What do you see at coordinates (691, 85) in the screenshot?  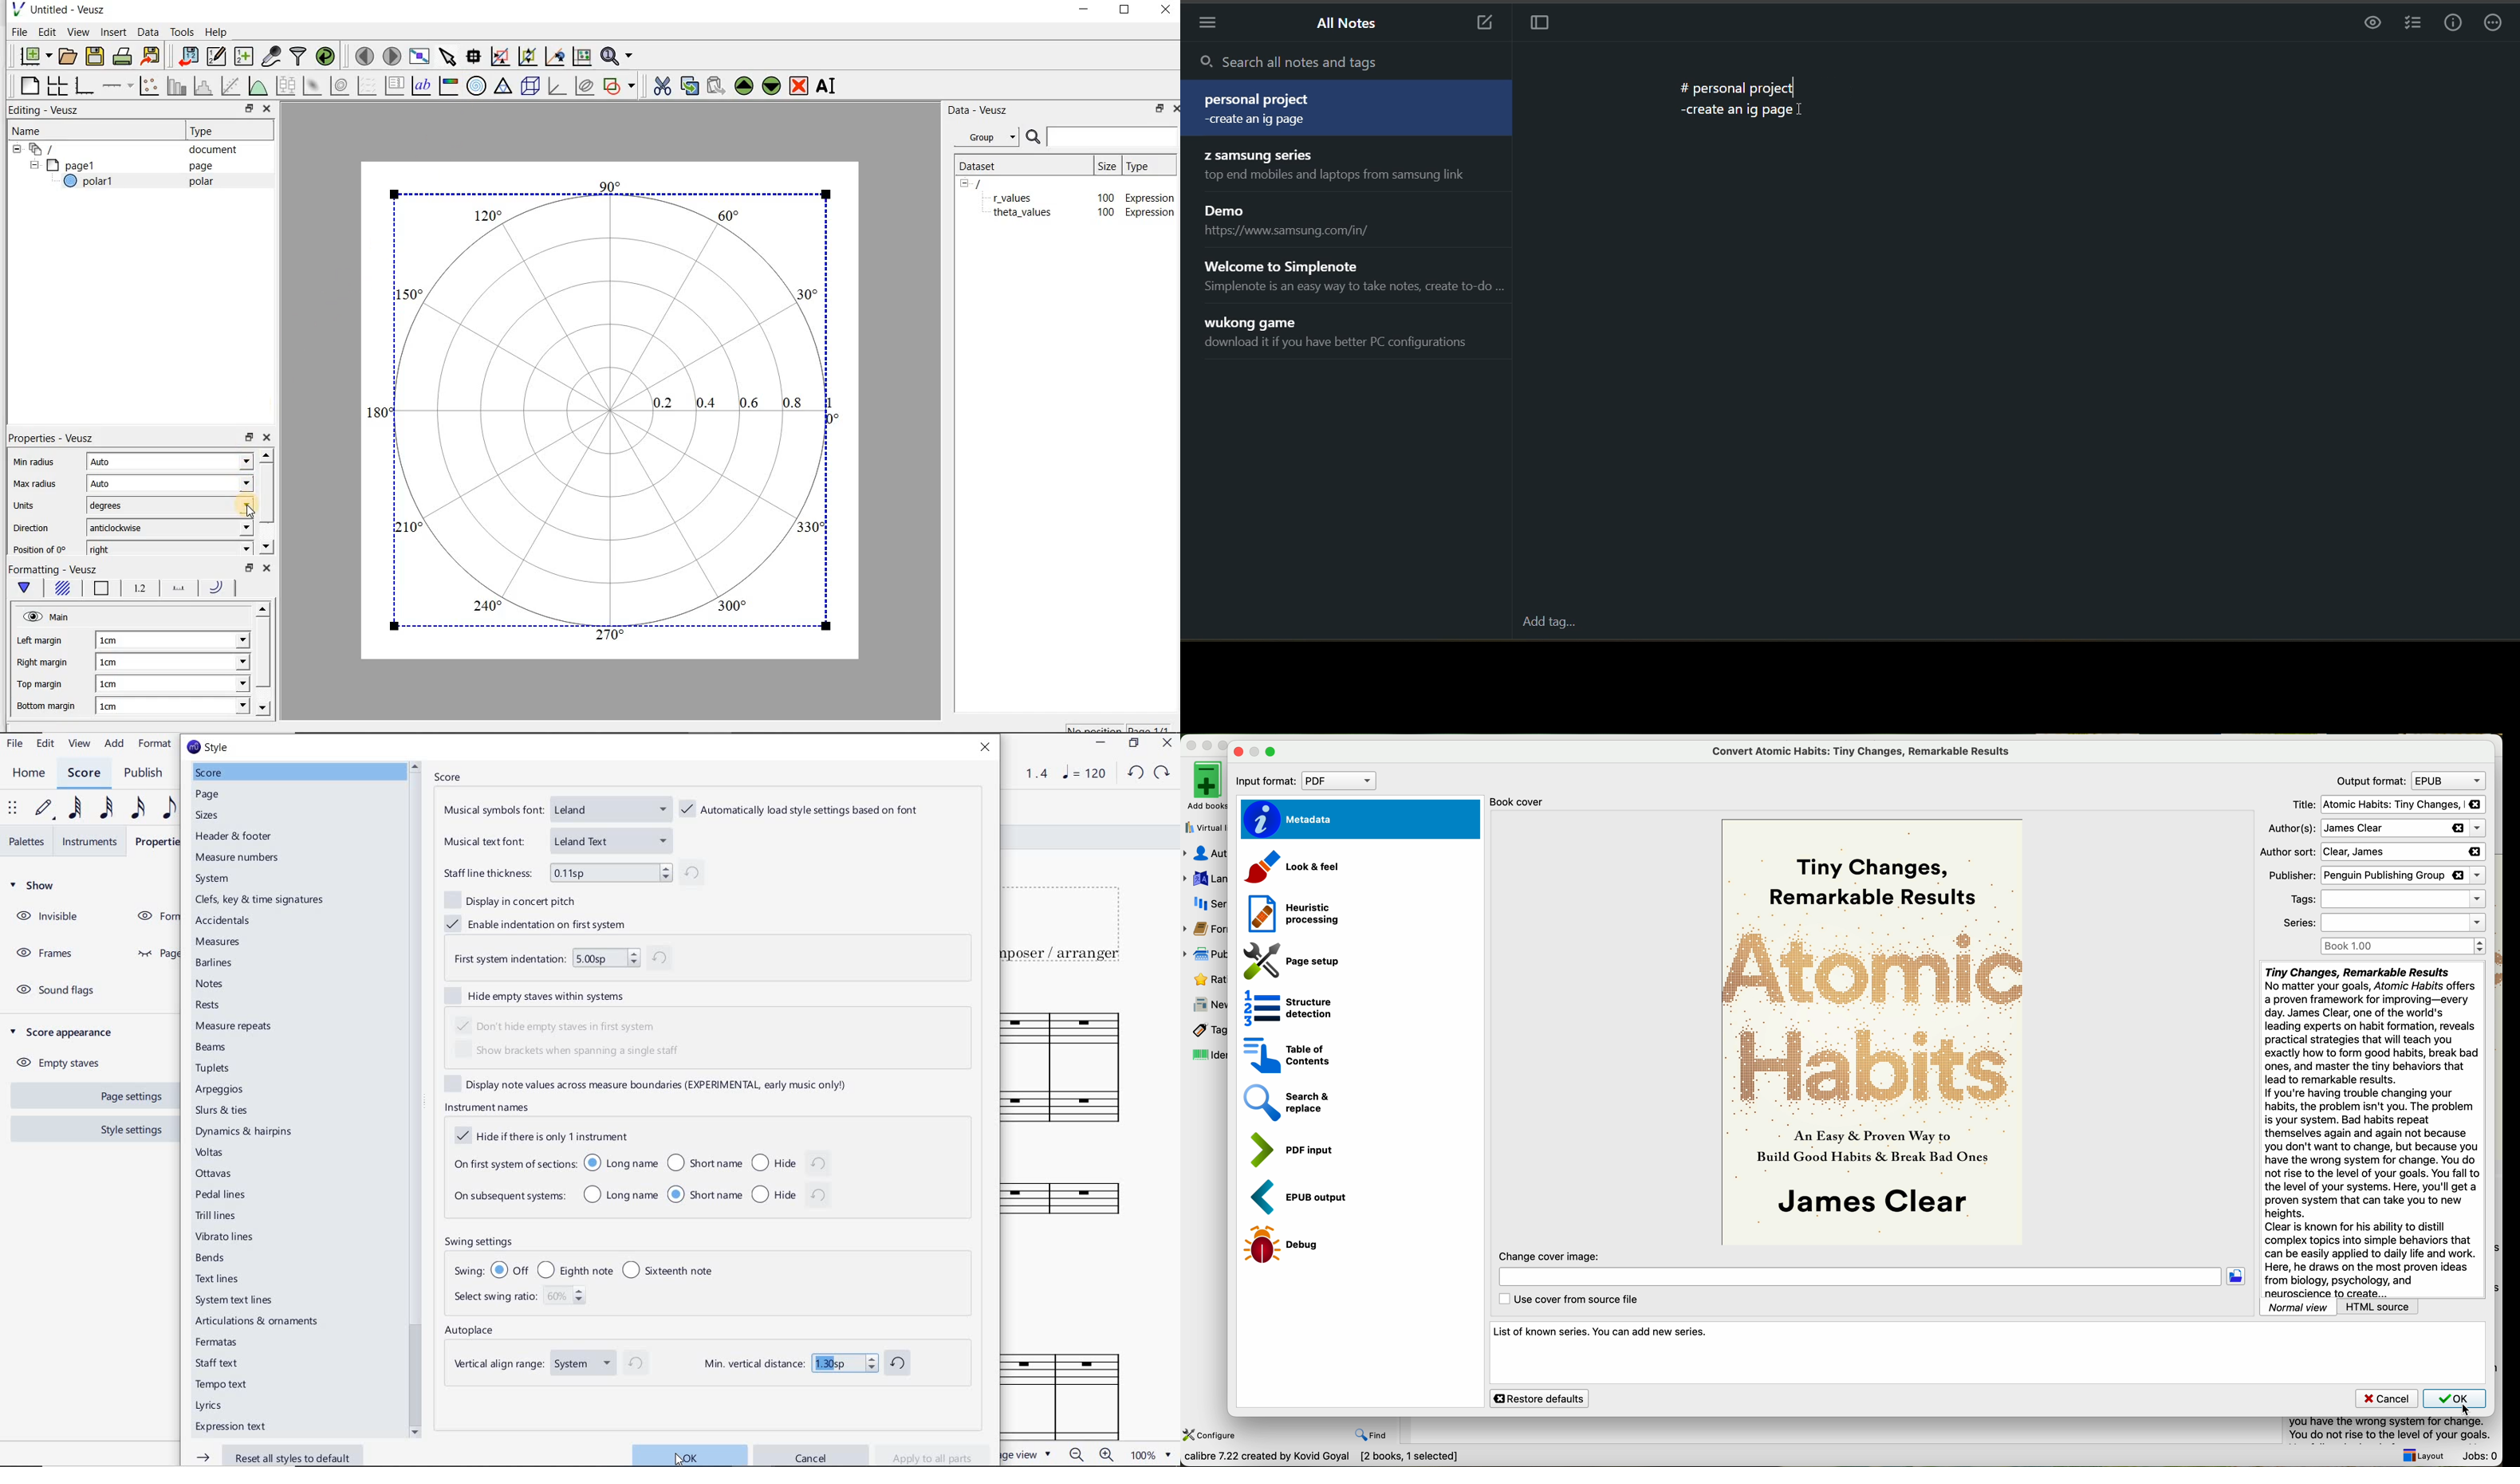 I see `copy the selected widget` at bounding box center [691, 85].